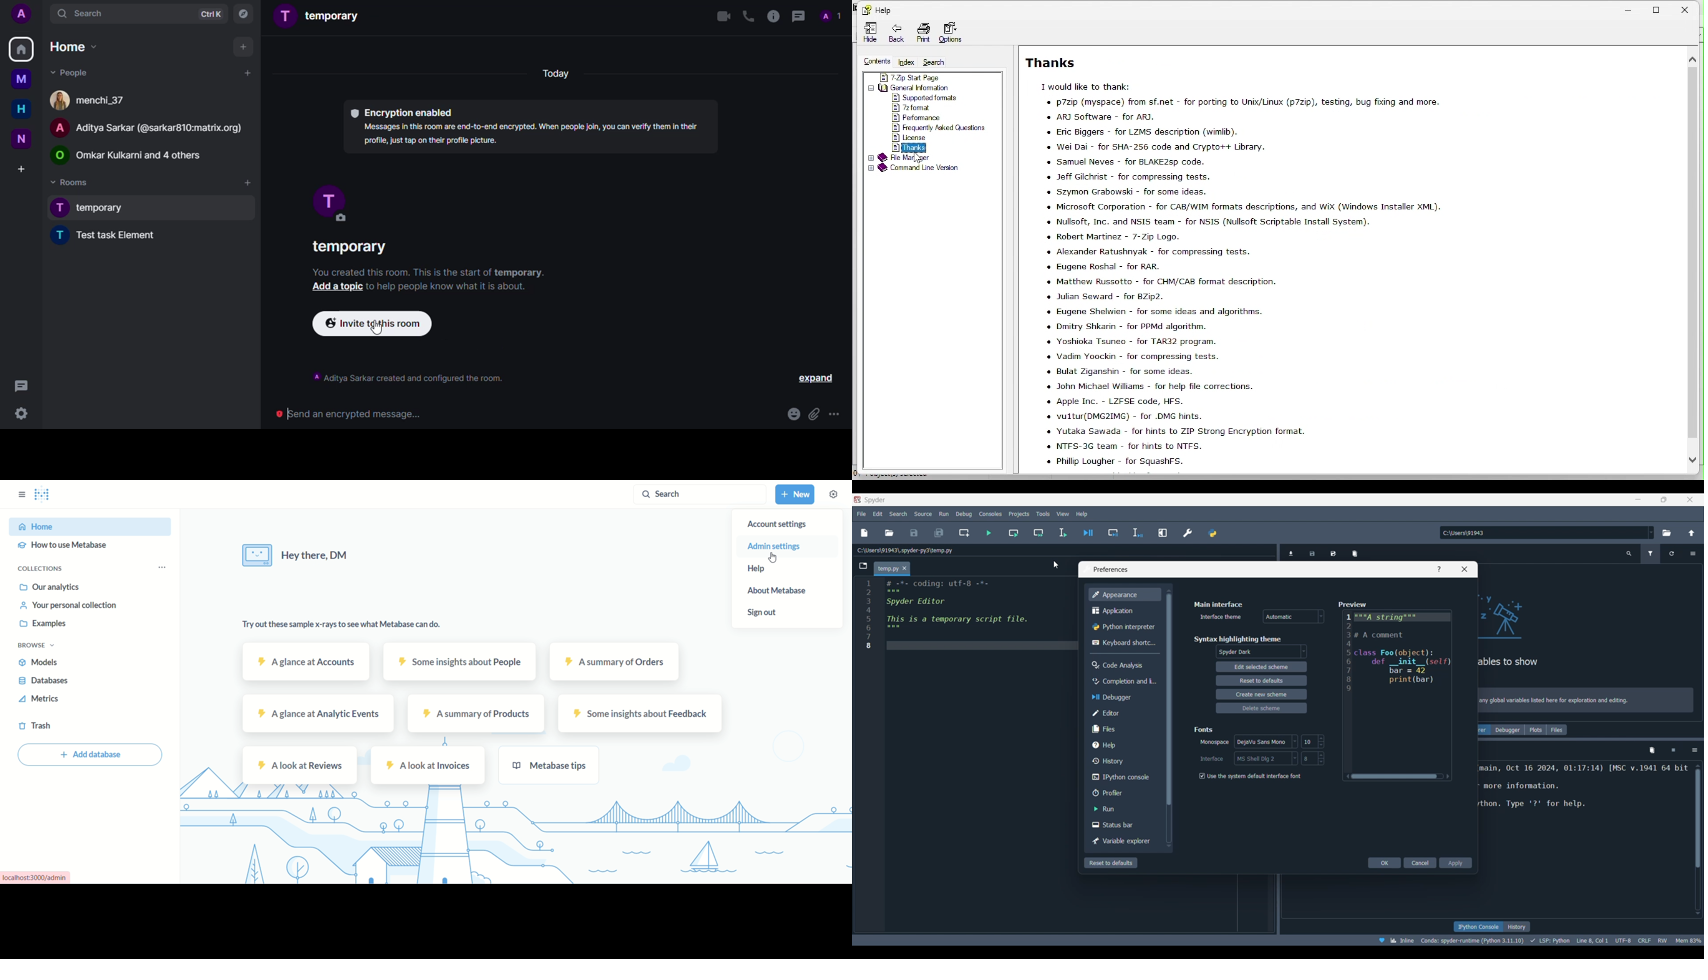 The height and width of the screenshot is (980, 1708). What do you see at coordinates (1256, 709) in the screenshot?
I see `delete scheme` at bounding box center [1256, 709].